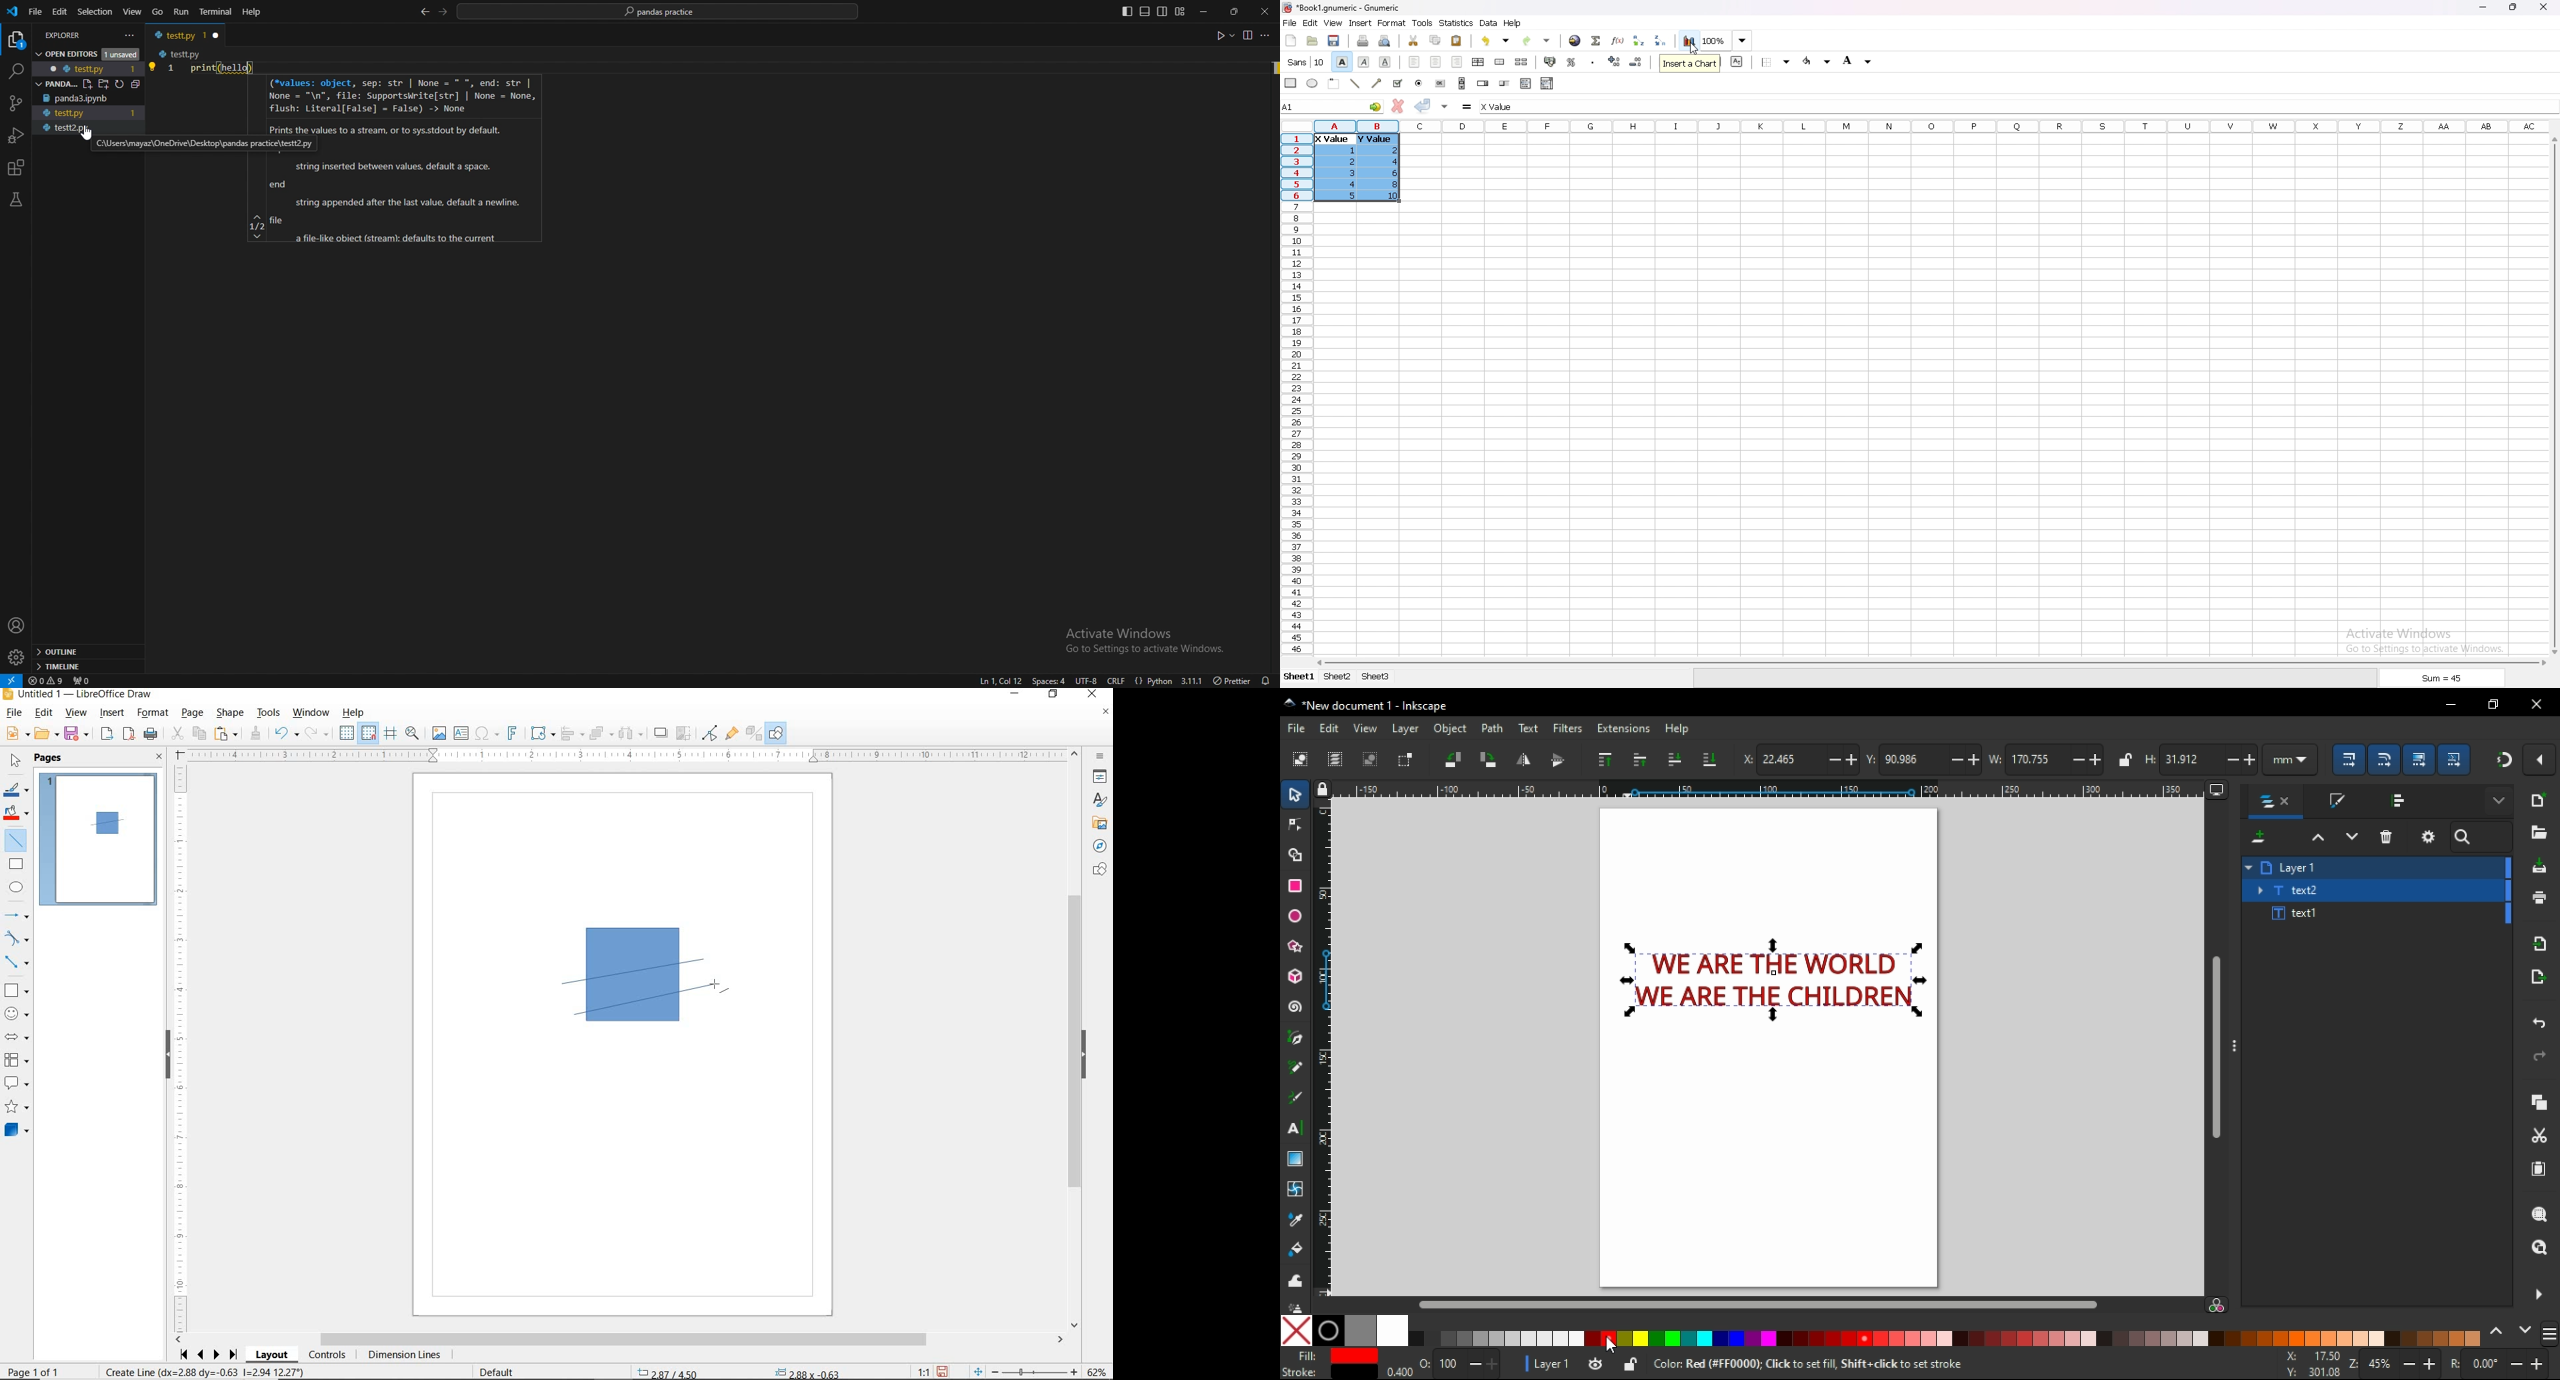 Image resolution: width=2576 pixels, height=1400 pixels. What do you see at coordinates (1483, 83) in the screenshot?
I see `spin button` at bounding box center [1483, 83].